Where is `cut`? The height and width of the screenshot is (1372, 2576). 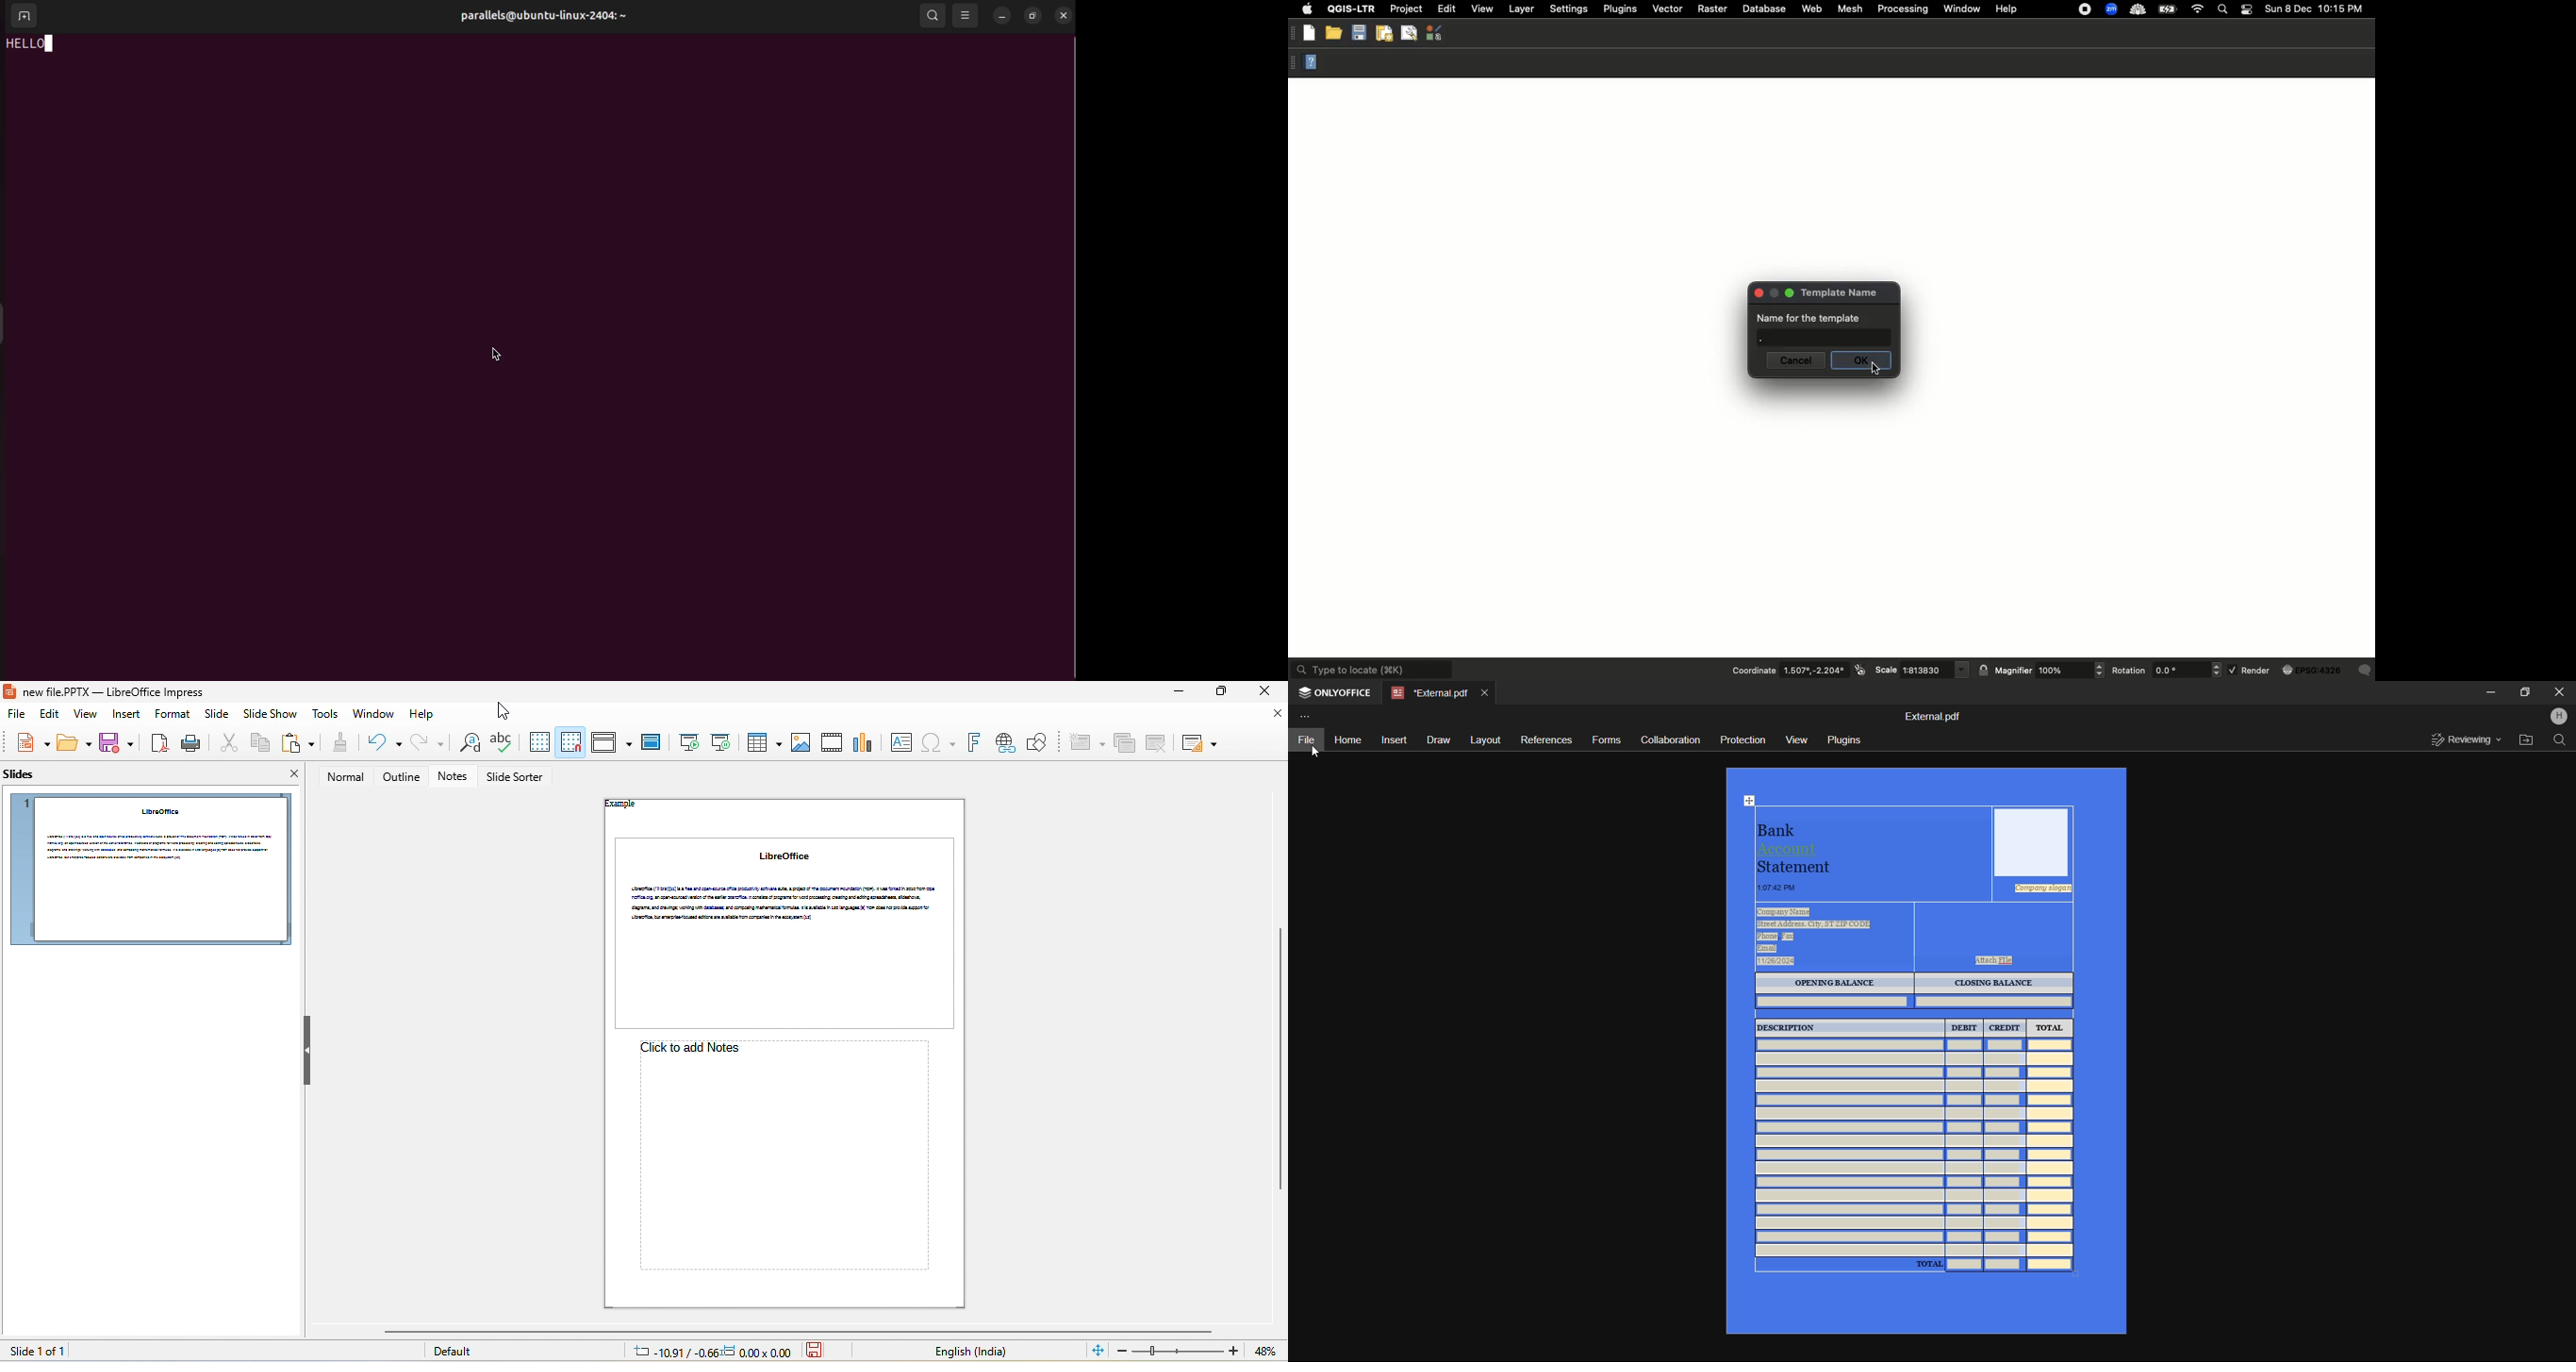
cut is located at coordinates (226, 744).